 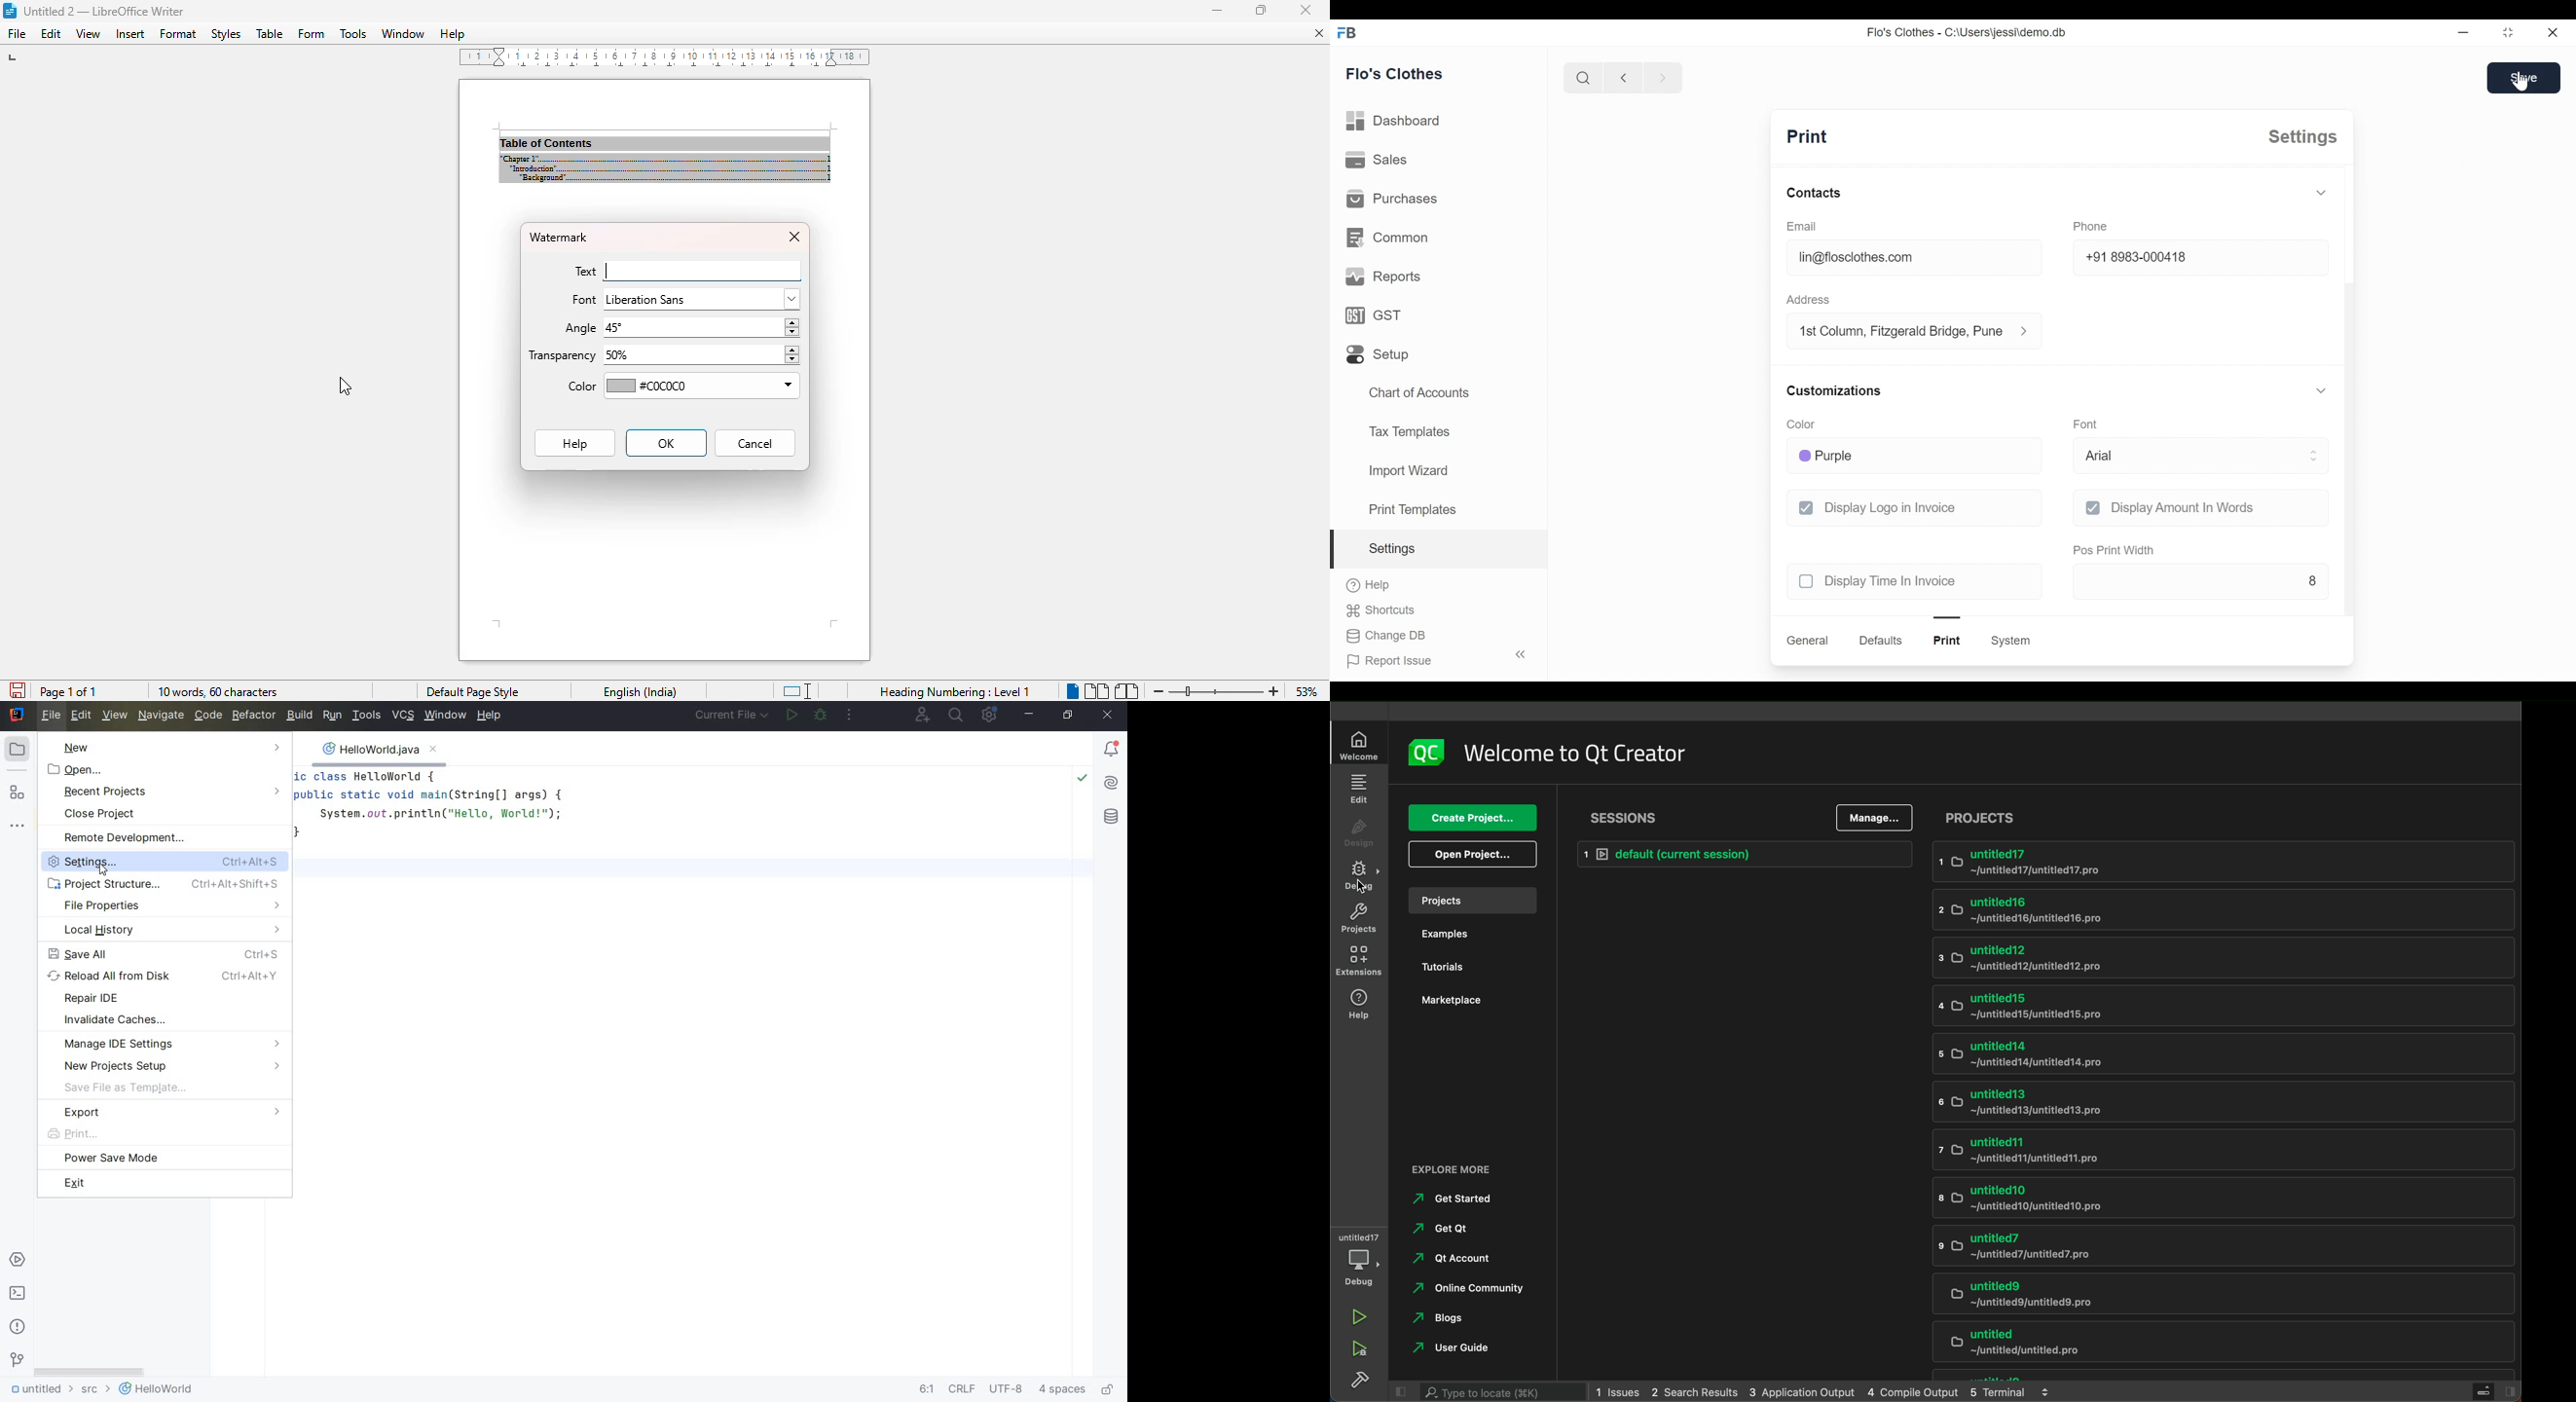 I want to click on CODES, so click(x=640, y=827).